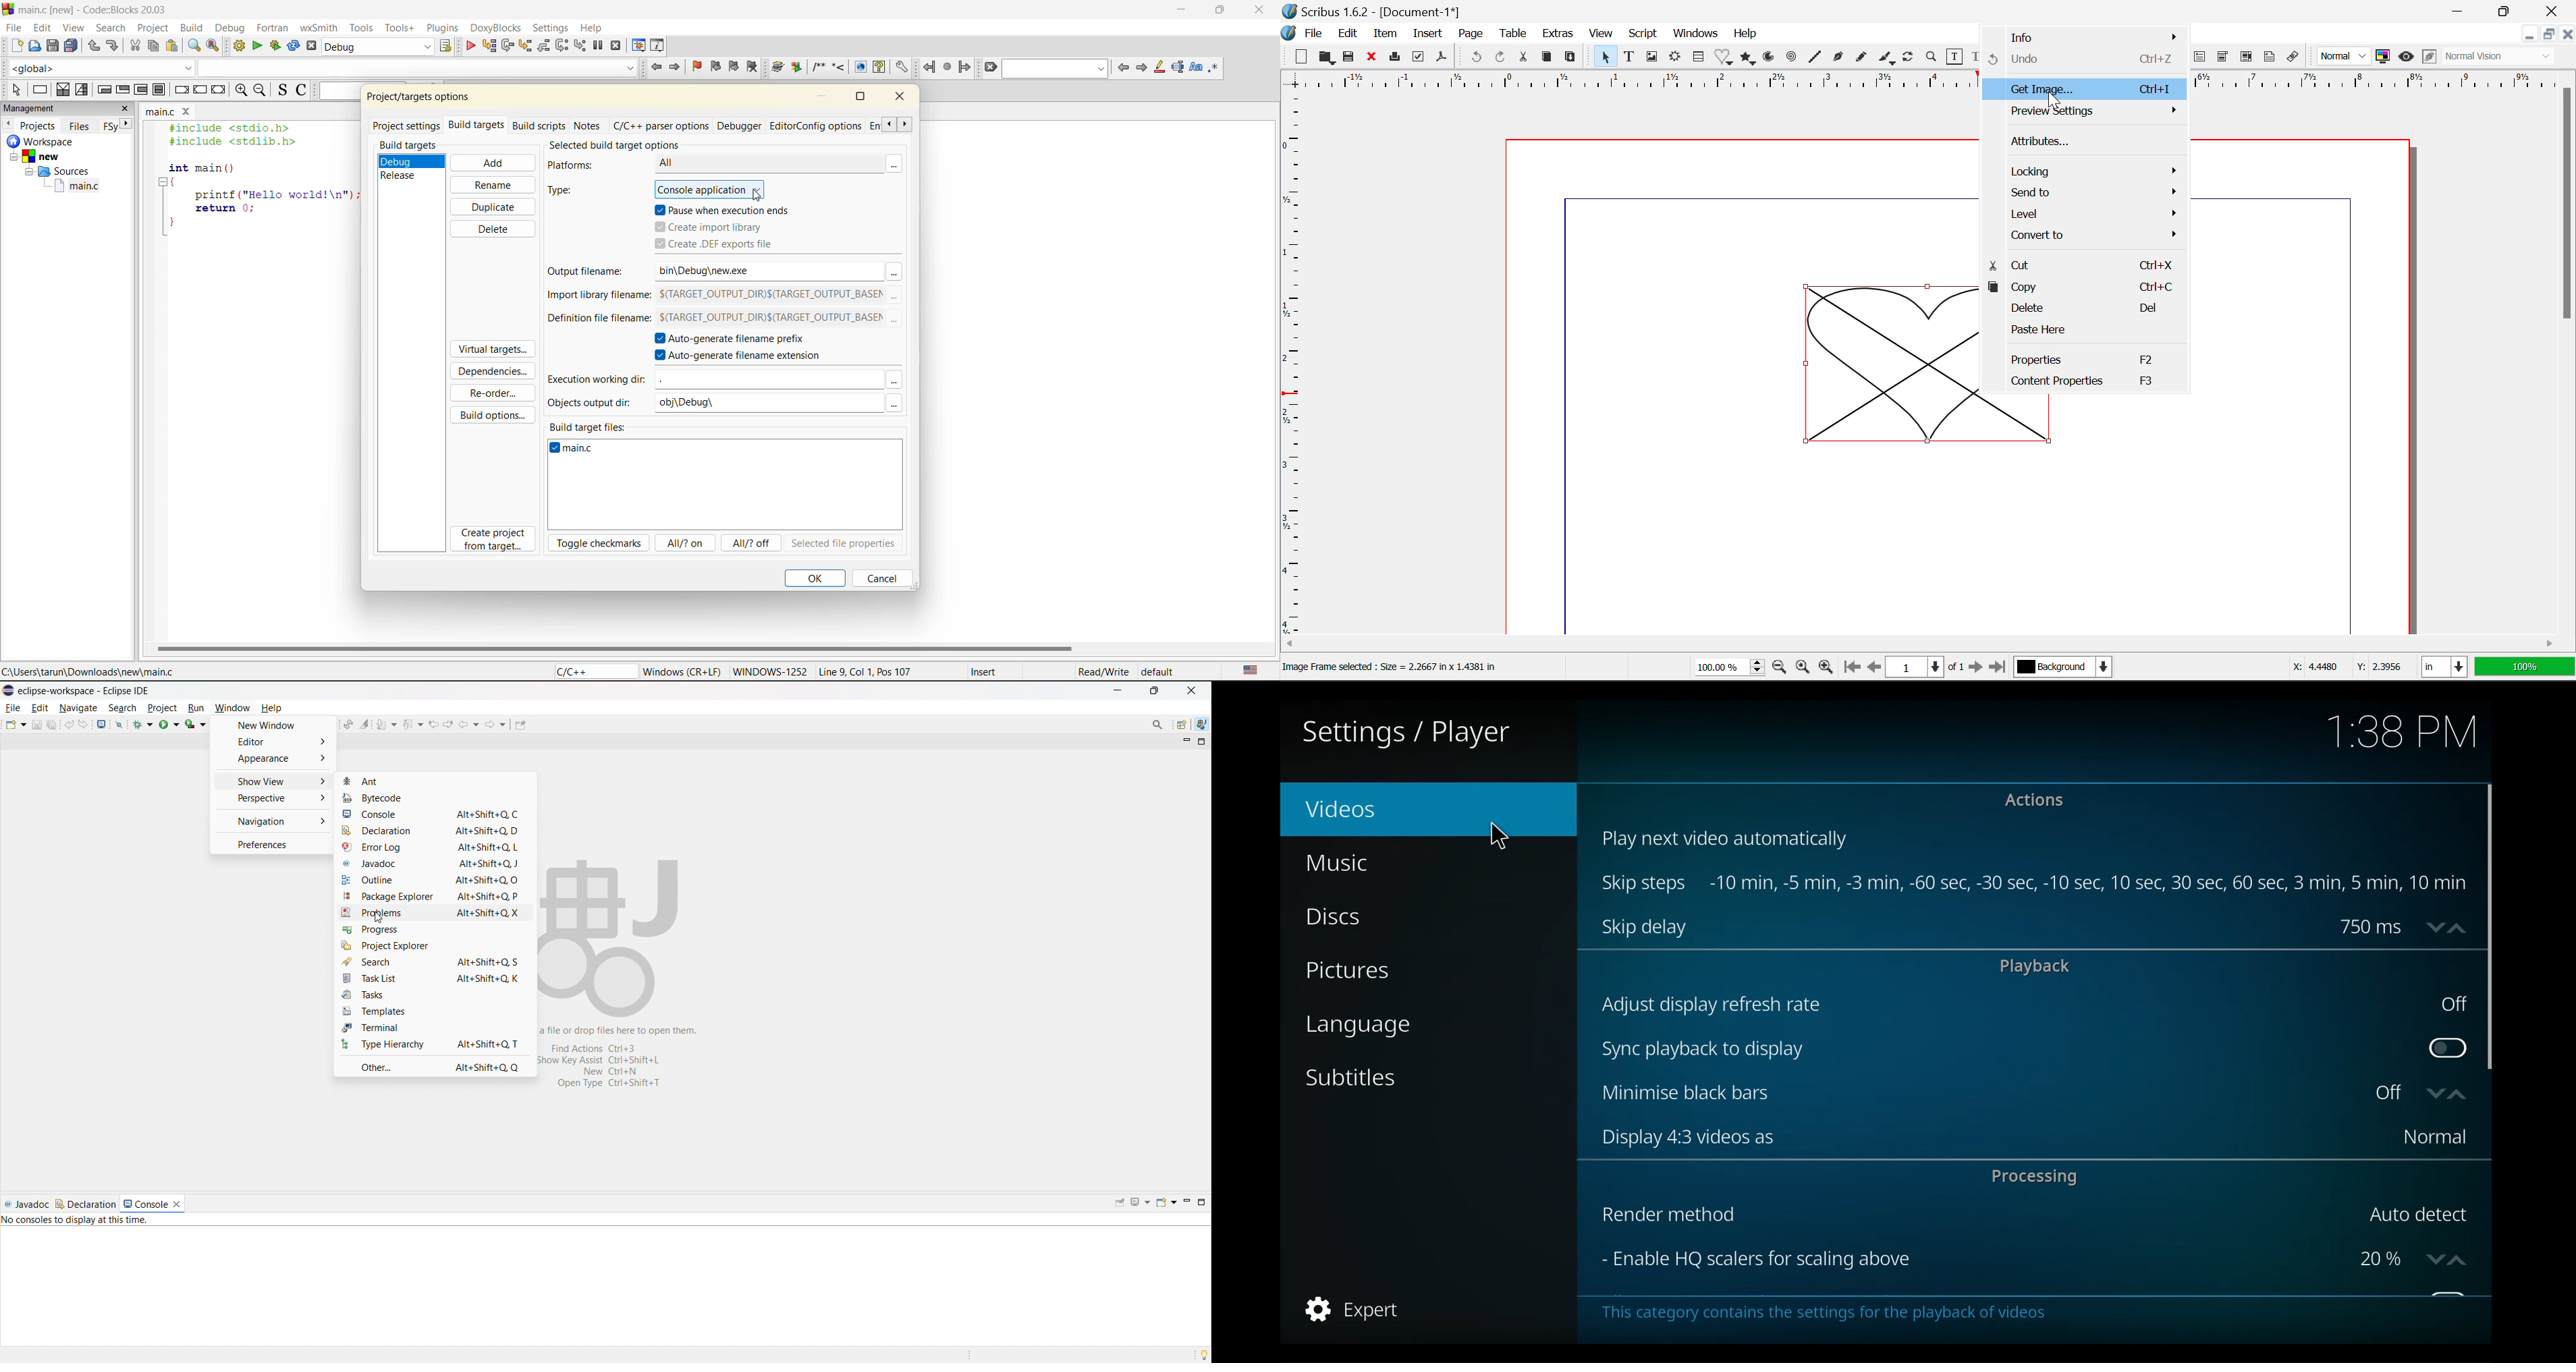 The width and height of the screenshot is (2576, 1372). What do you see at coordinates (1526, 56) in the screenshot?
I see `Cut` at bounding box center [1526, 56].